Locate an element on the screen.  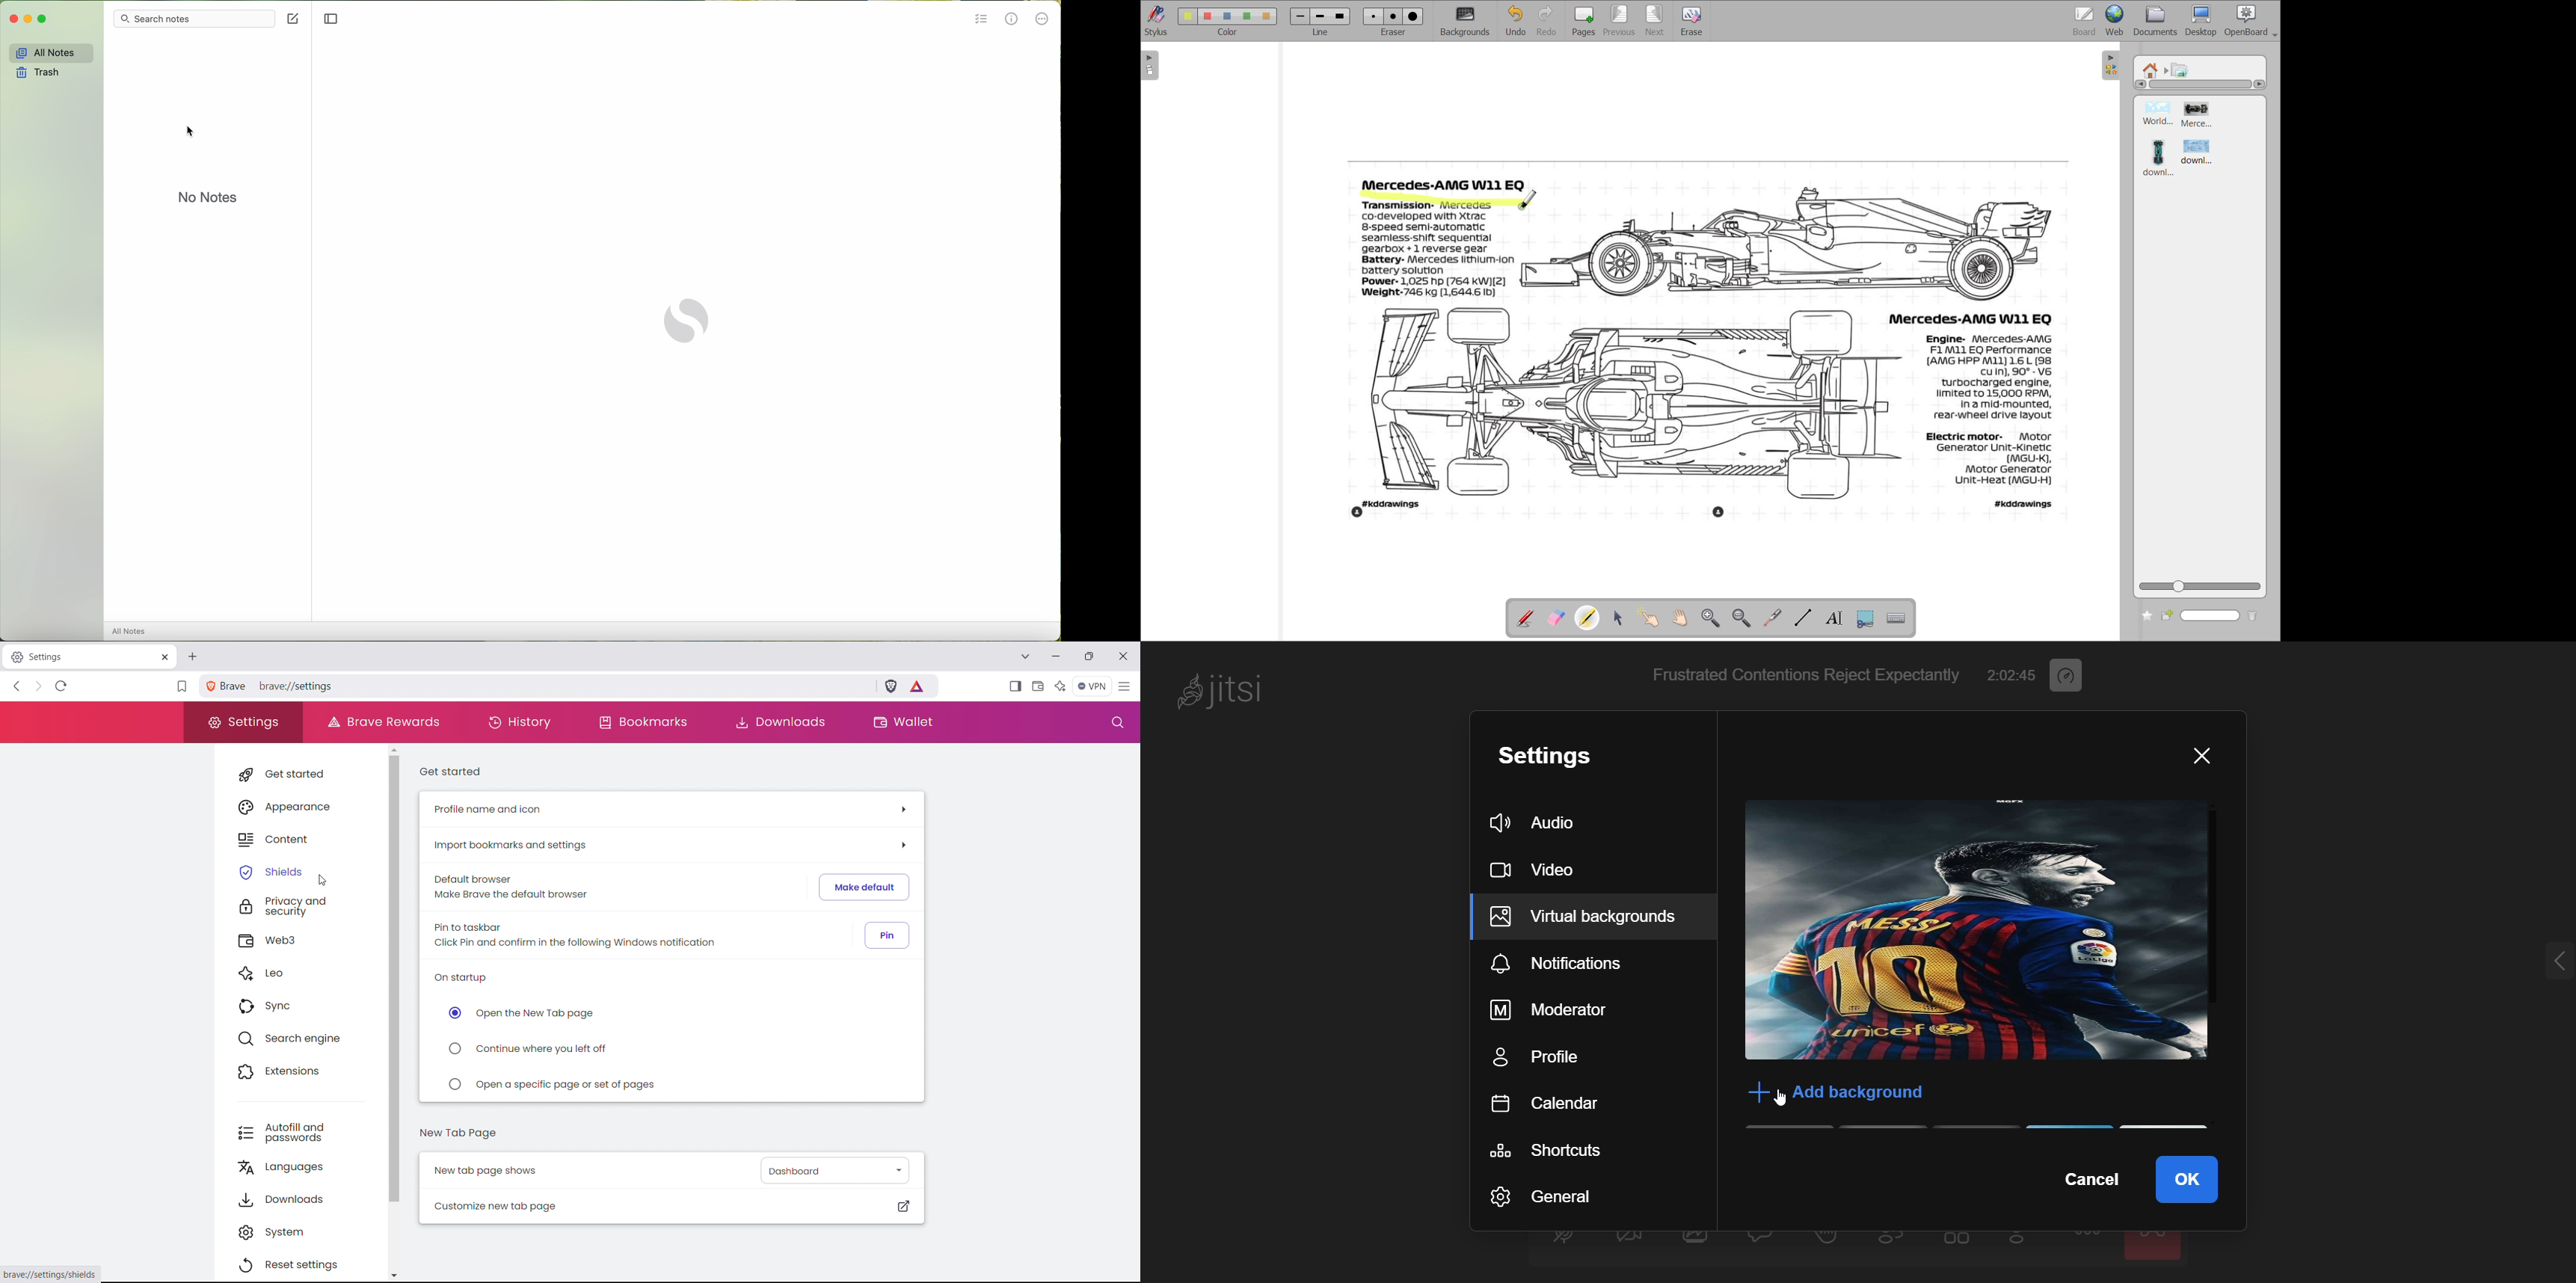
chat is located at coordinates (1763, 1239).